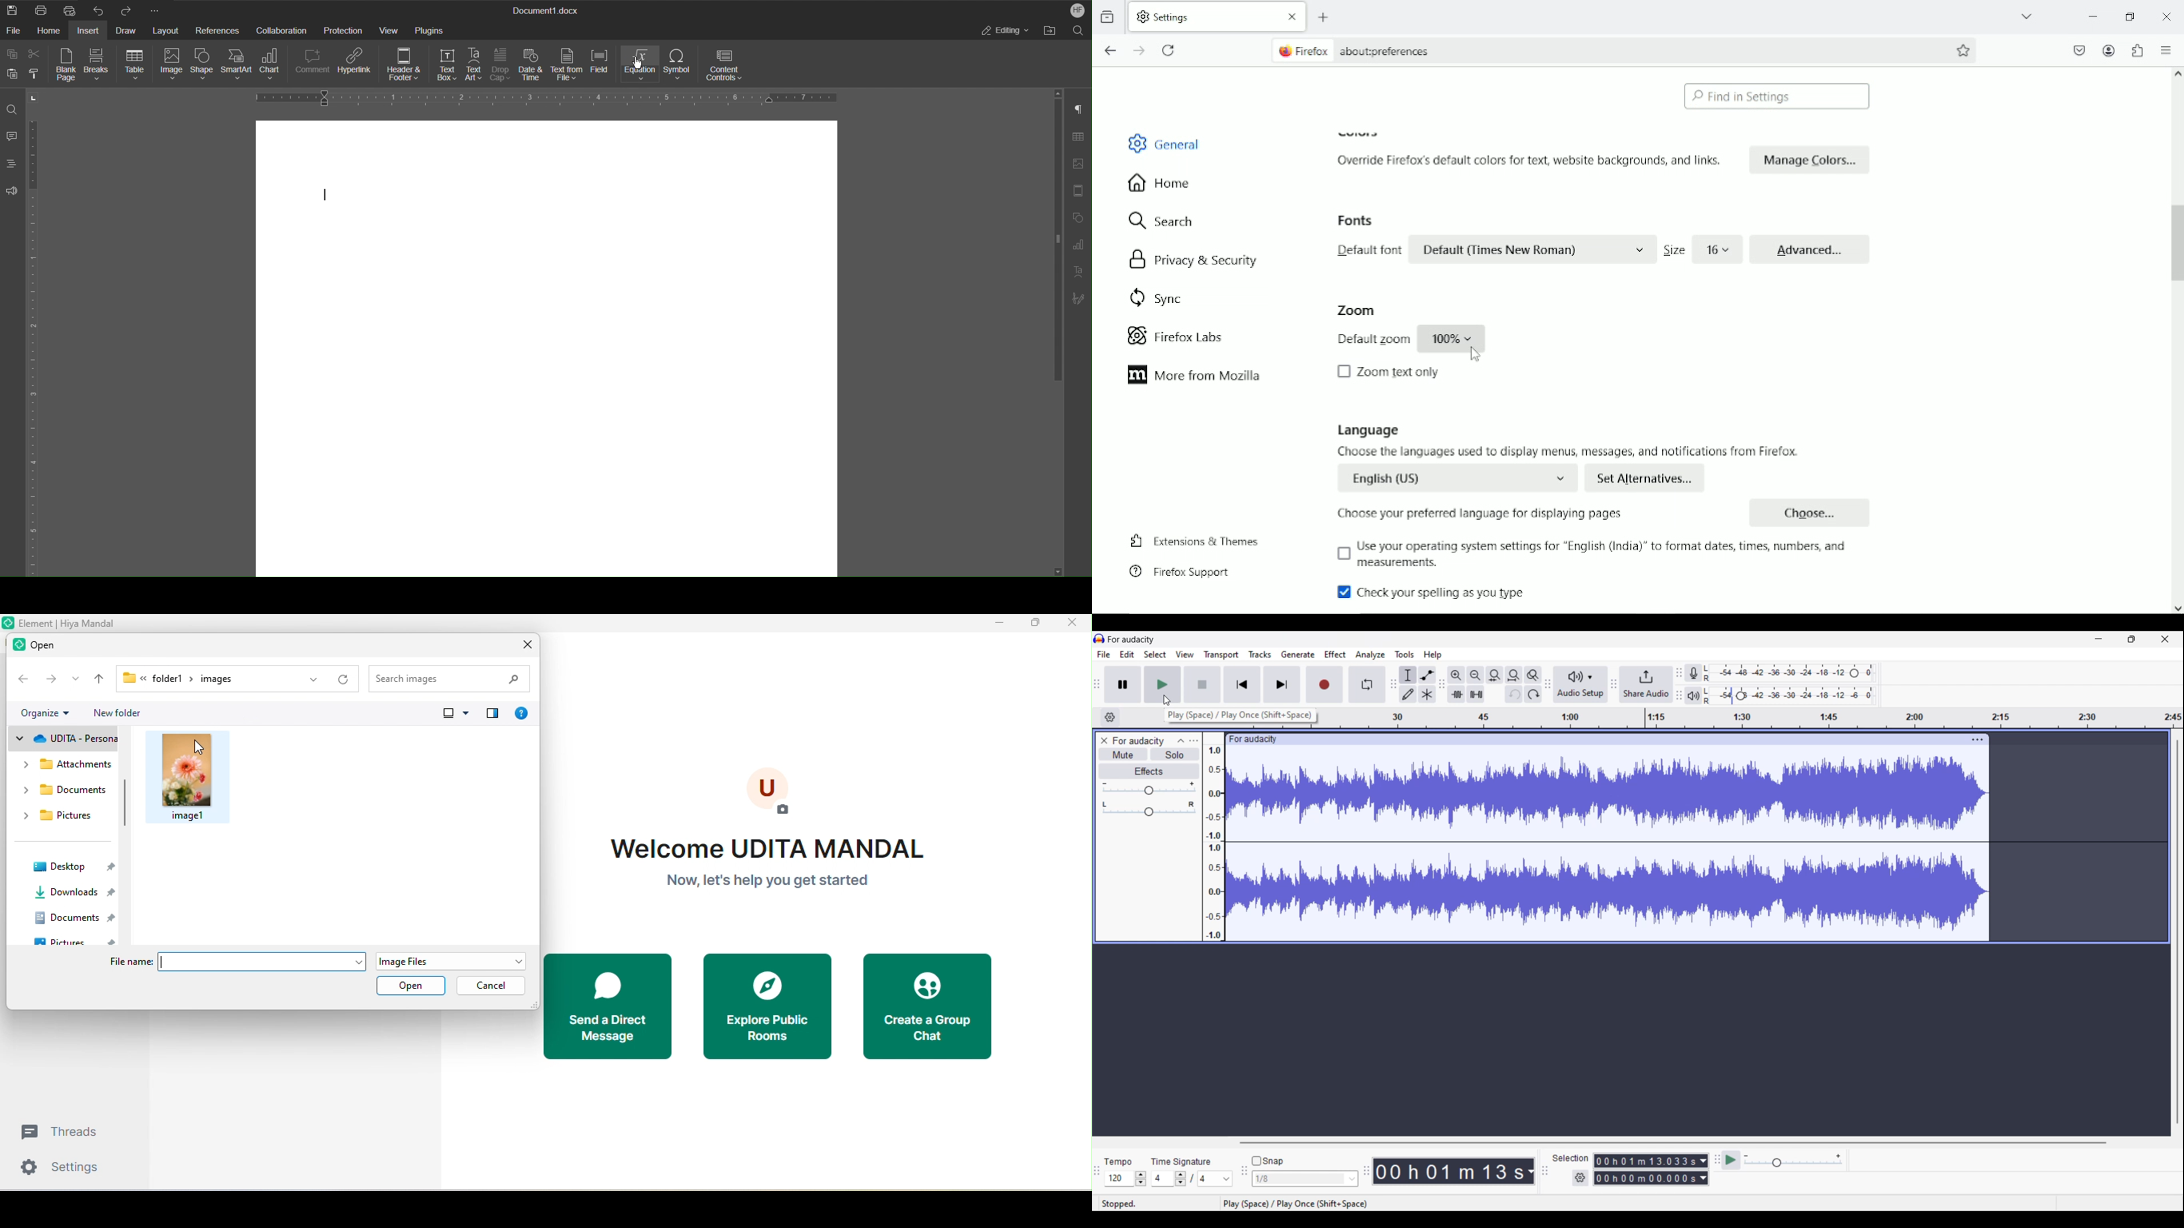 The width and height of the screenshot is (2184, 1232). Describe the element at coordinates (1795, 1160) in the screenshot. I see `Playback speed settings` at that location.